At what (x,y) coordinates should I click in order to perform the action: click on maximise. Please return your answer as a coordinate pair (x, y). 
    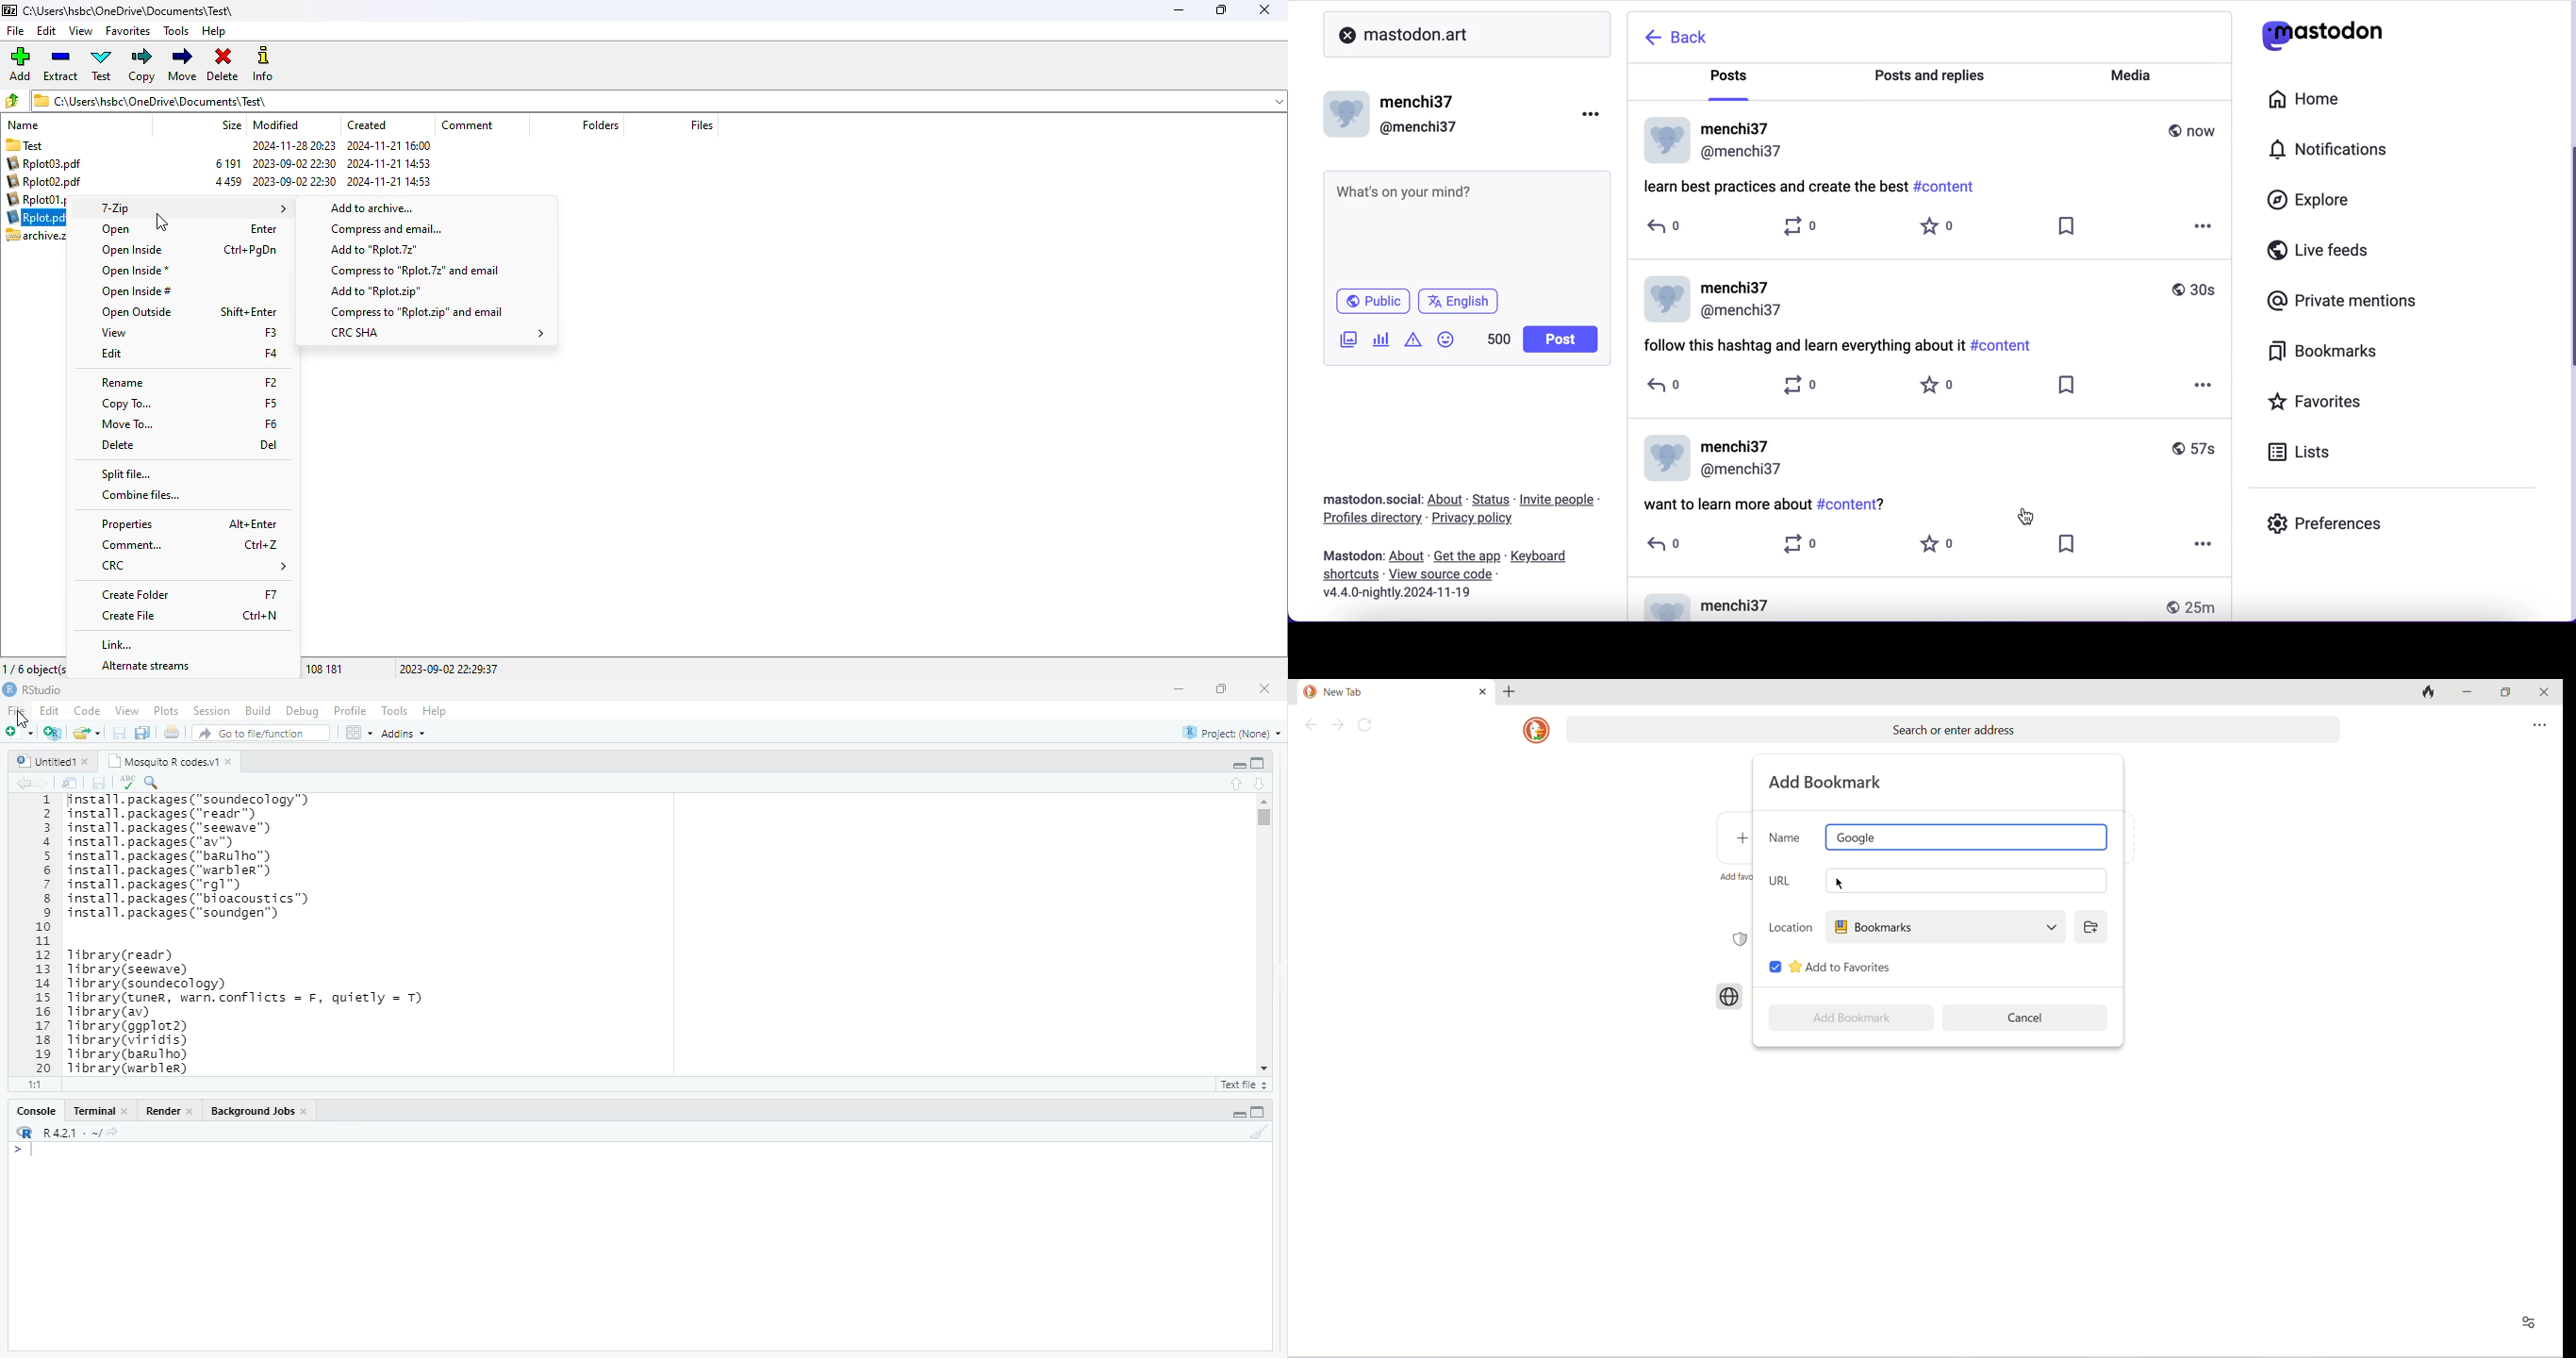
    Looking at the image, I should click on (1222, 689).